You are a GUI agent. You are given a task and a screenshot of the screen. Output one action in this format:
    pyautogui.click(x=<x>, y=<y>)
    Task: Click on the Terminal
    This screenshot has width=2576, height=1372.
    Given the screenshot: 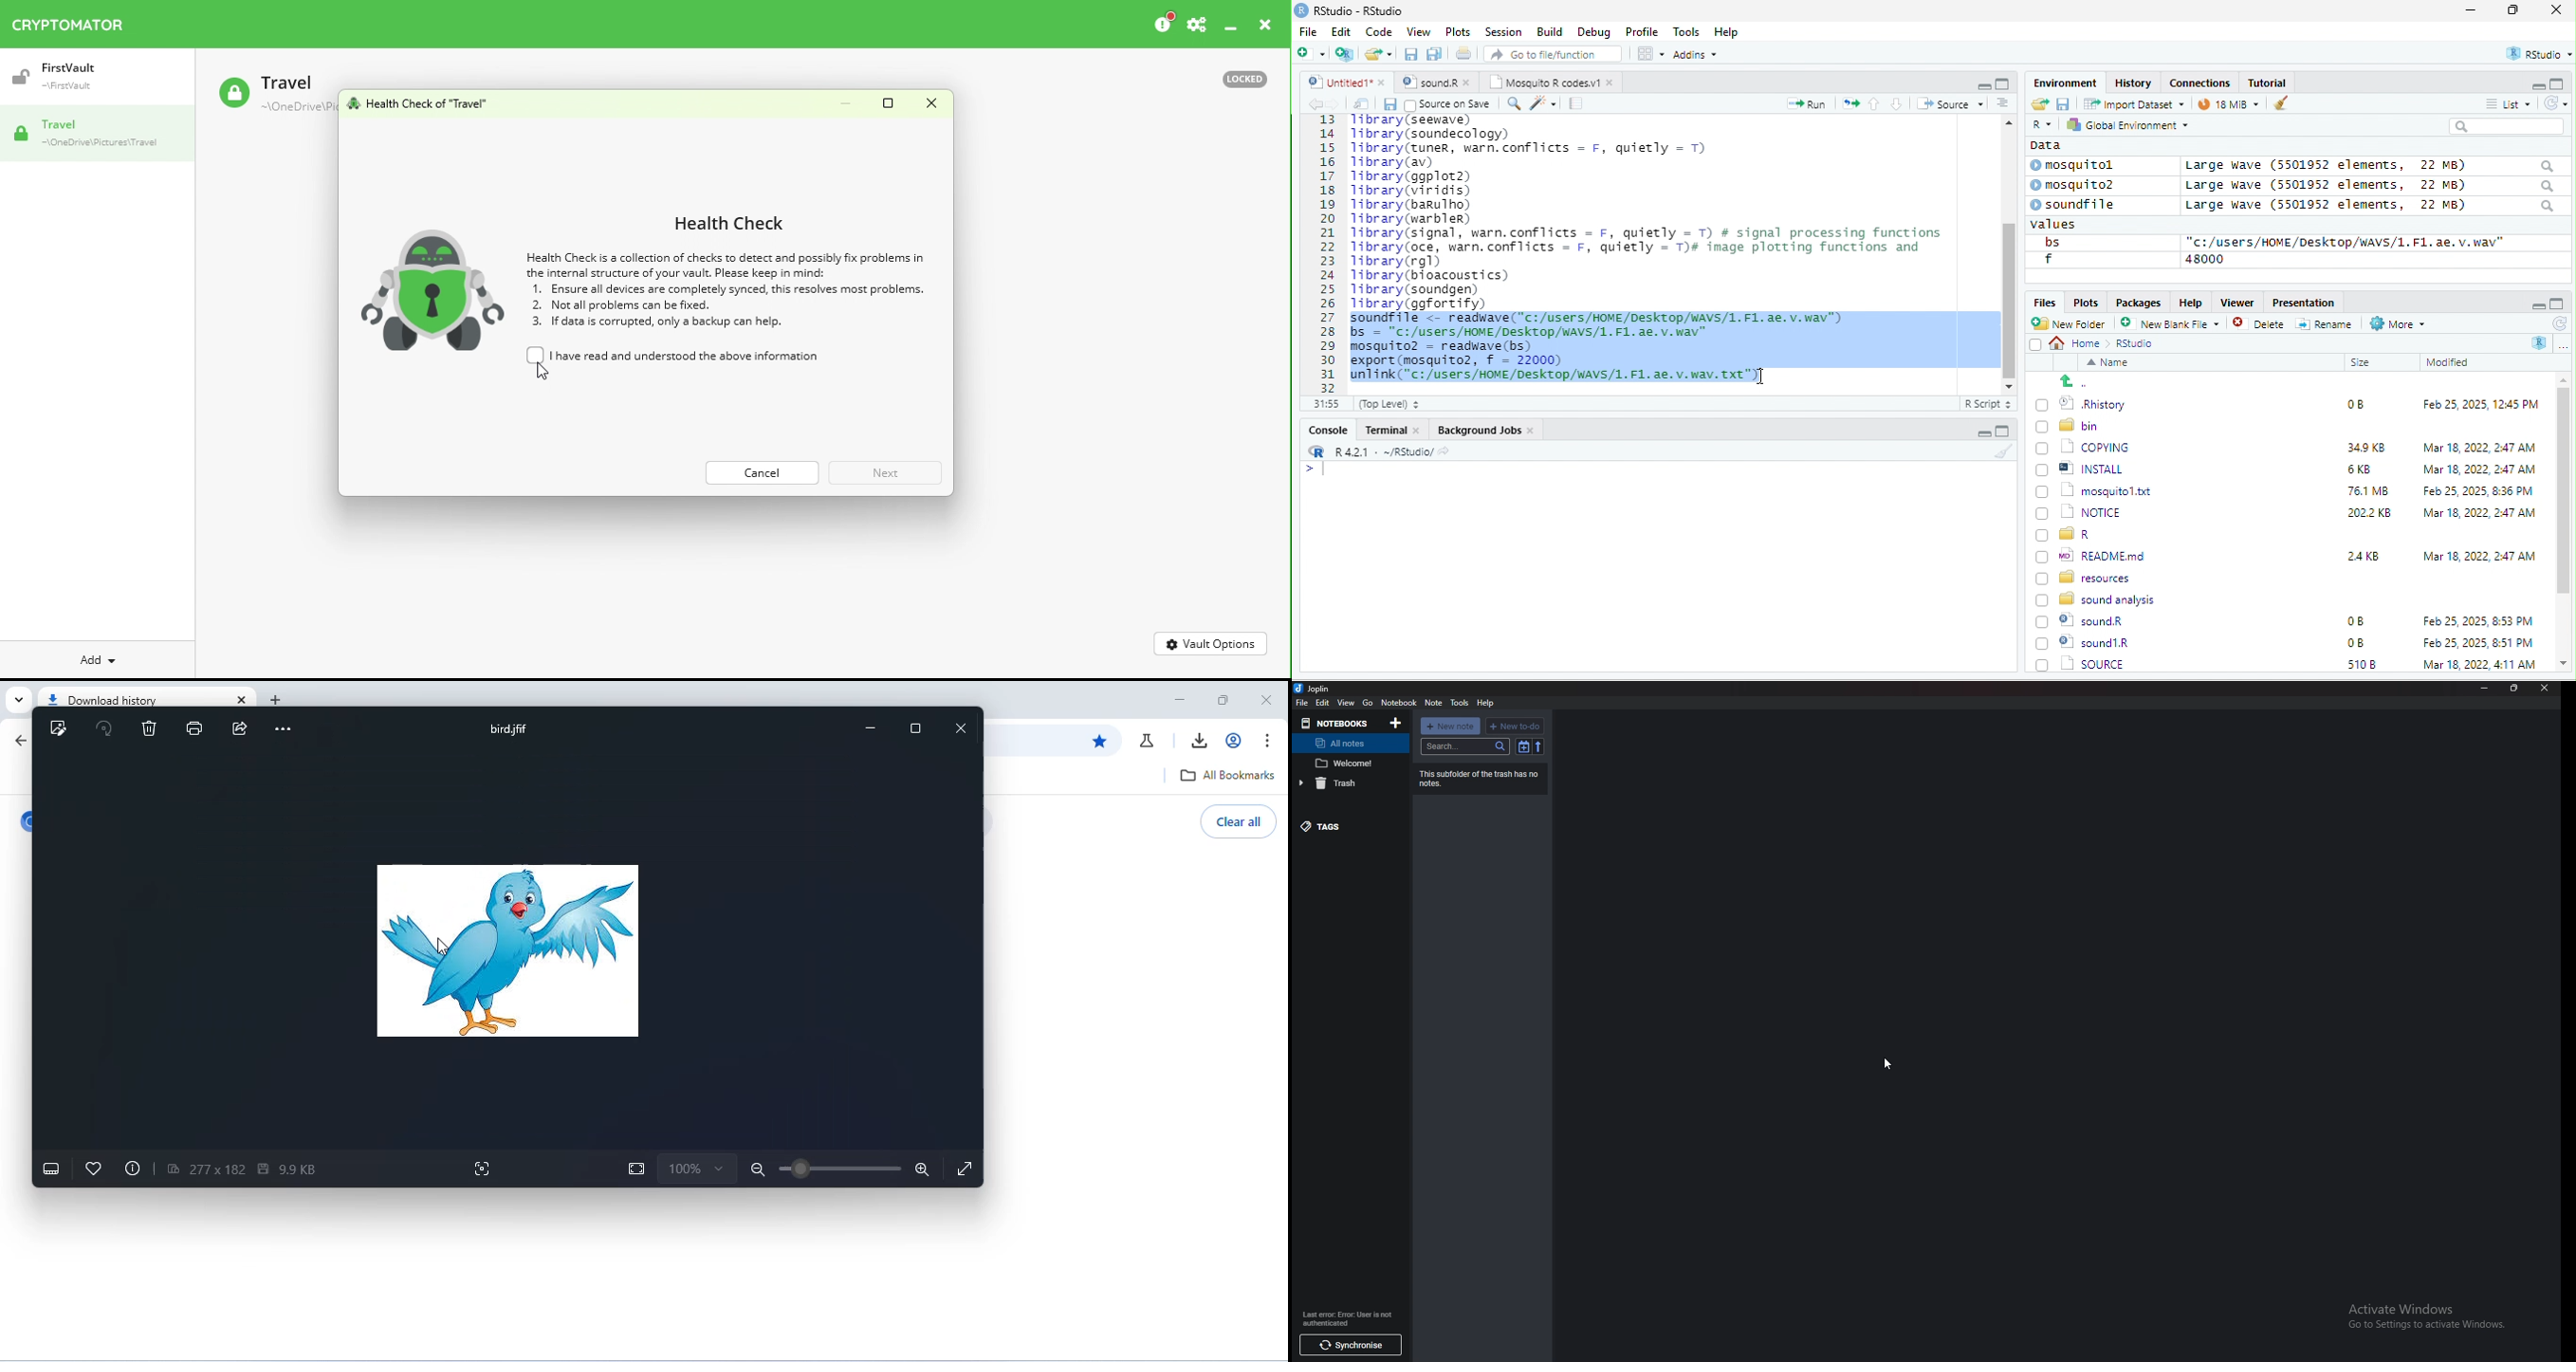 What is the action you would take?
    pyautogui.click(x=1393, y=429)
    